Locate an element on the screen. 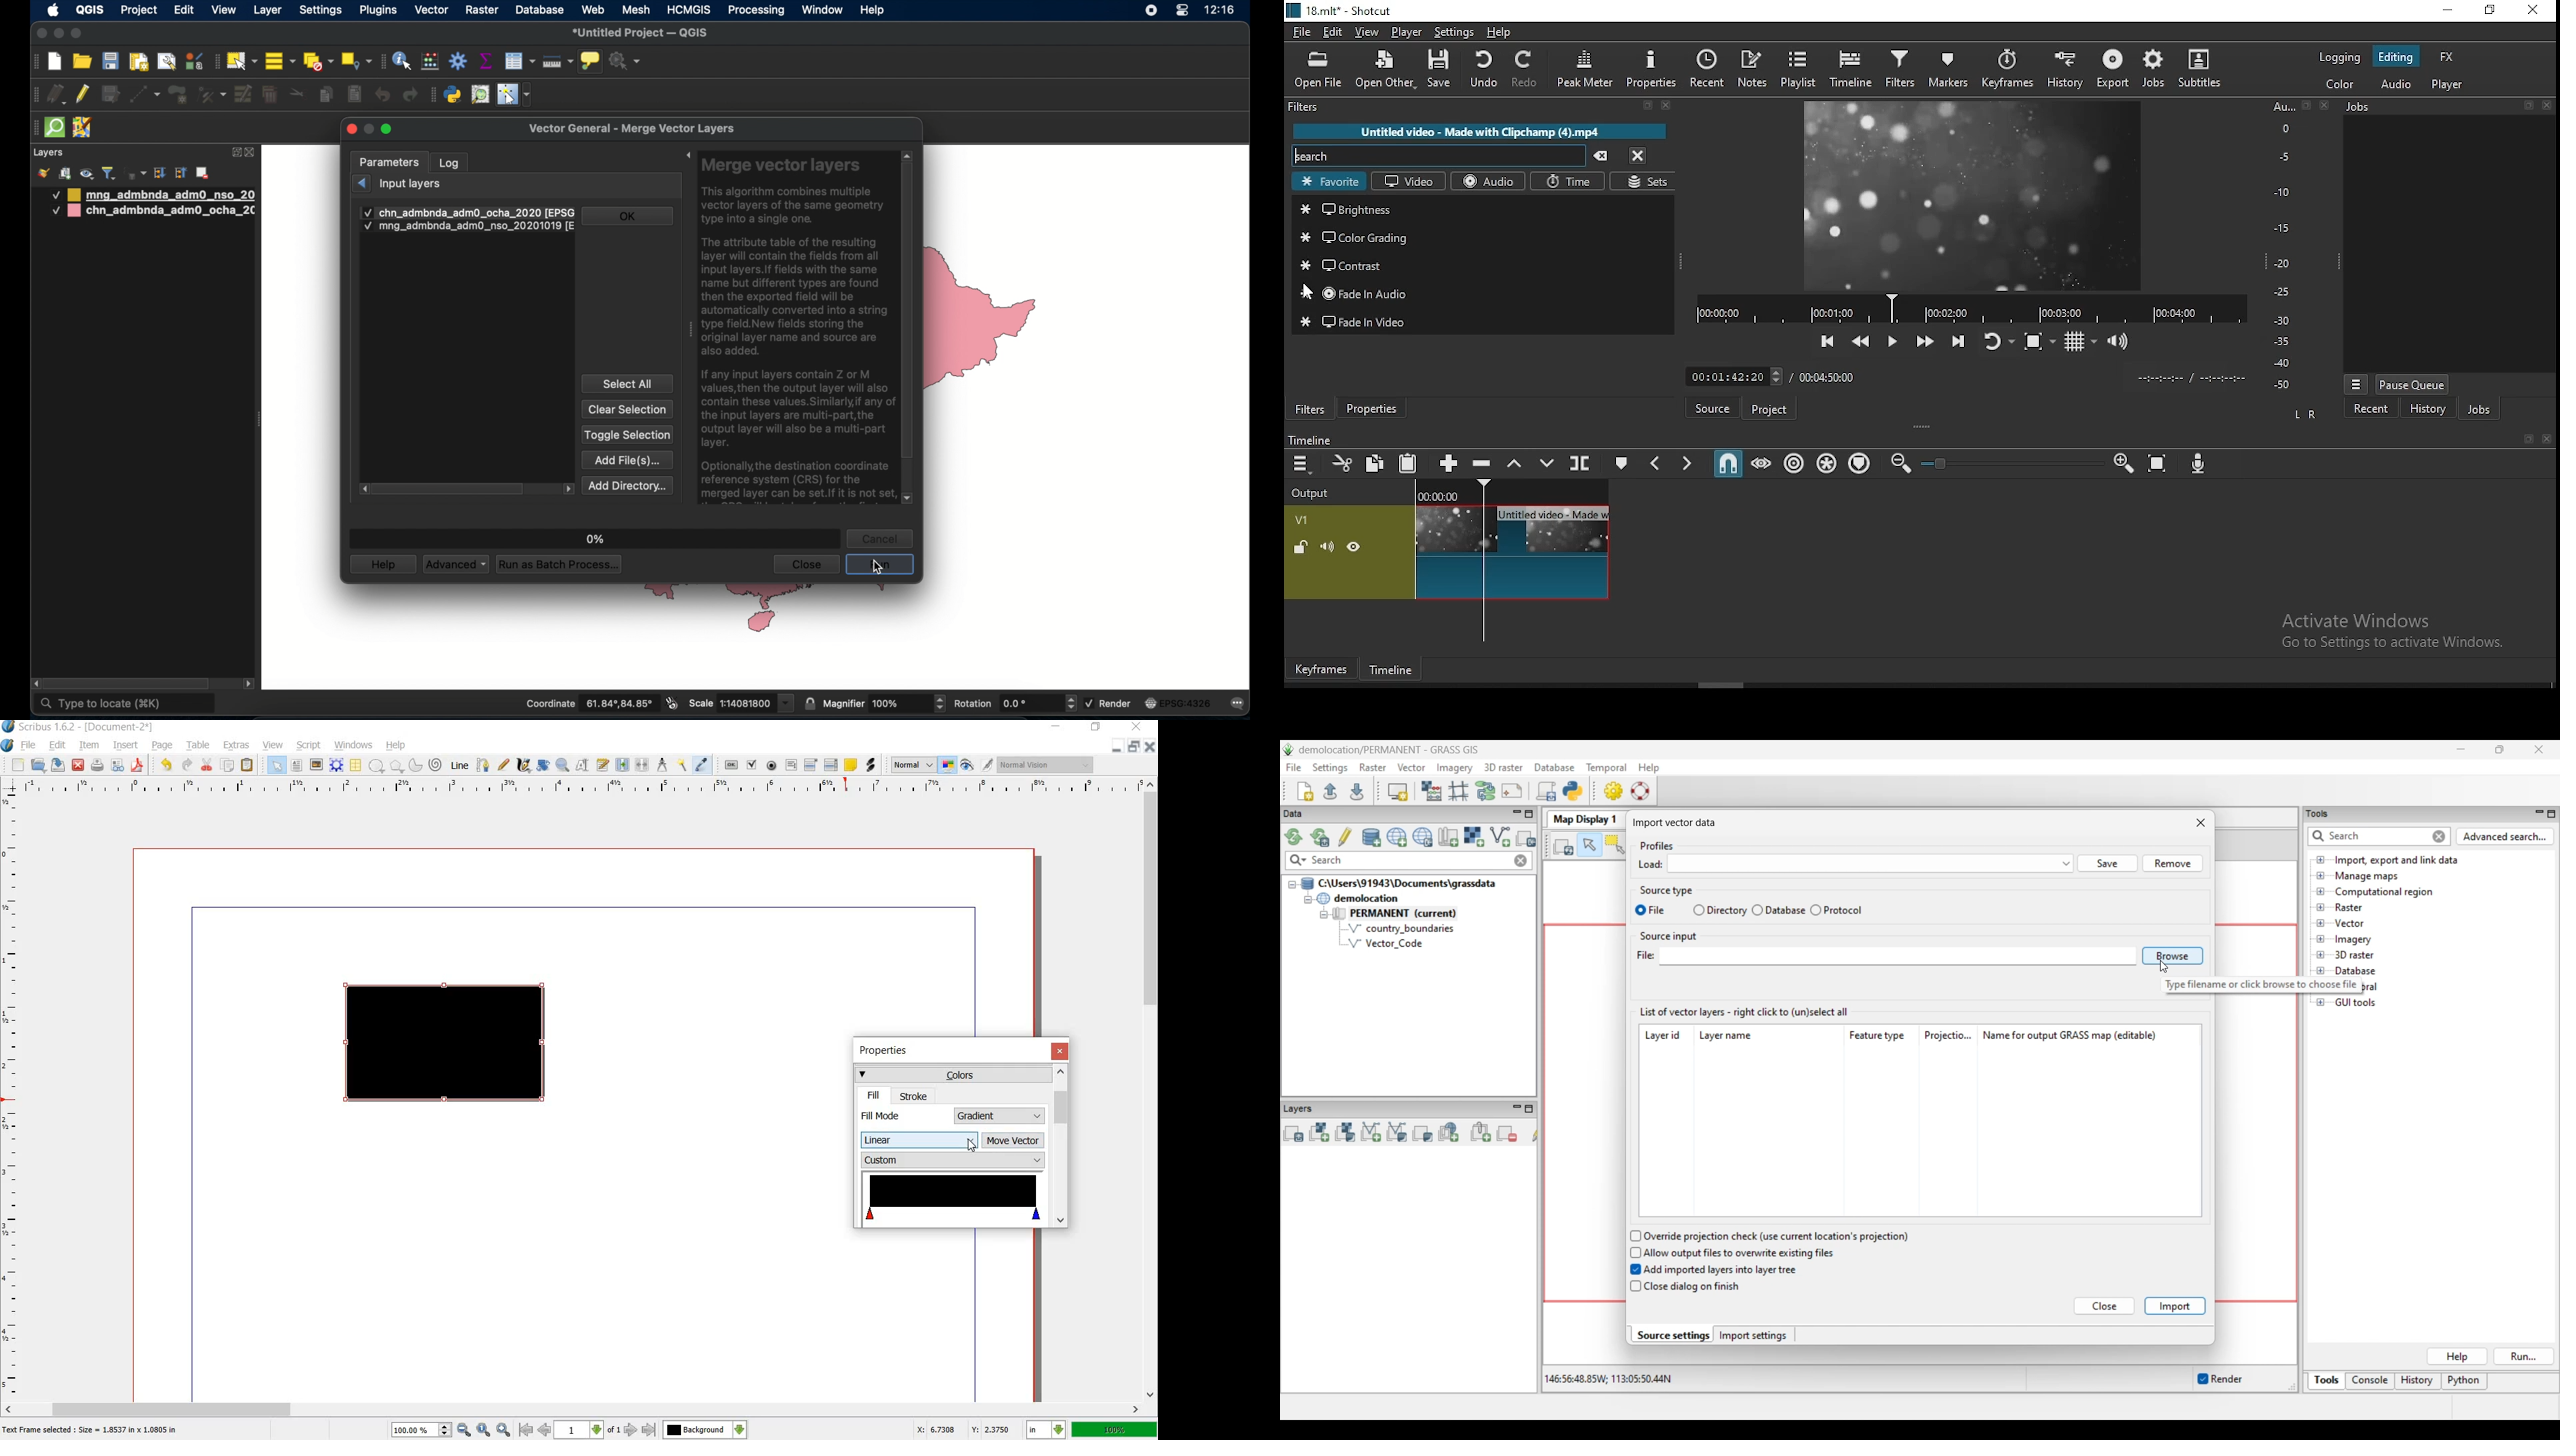 Image resolution: width=2576 pixels, height=1456 pixels. mesh is located at coordinates (637, 9).